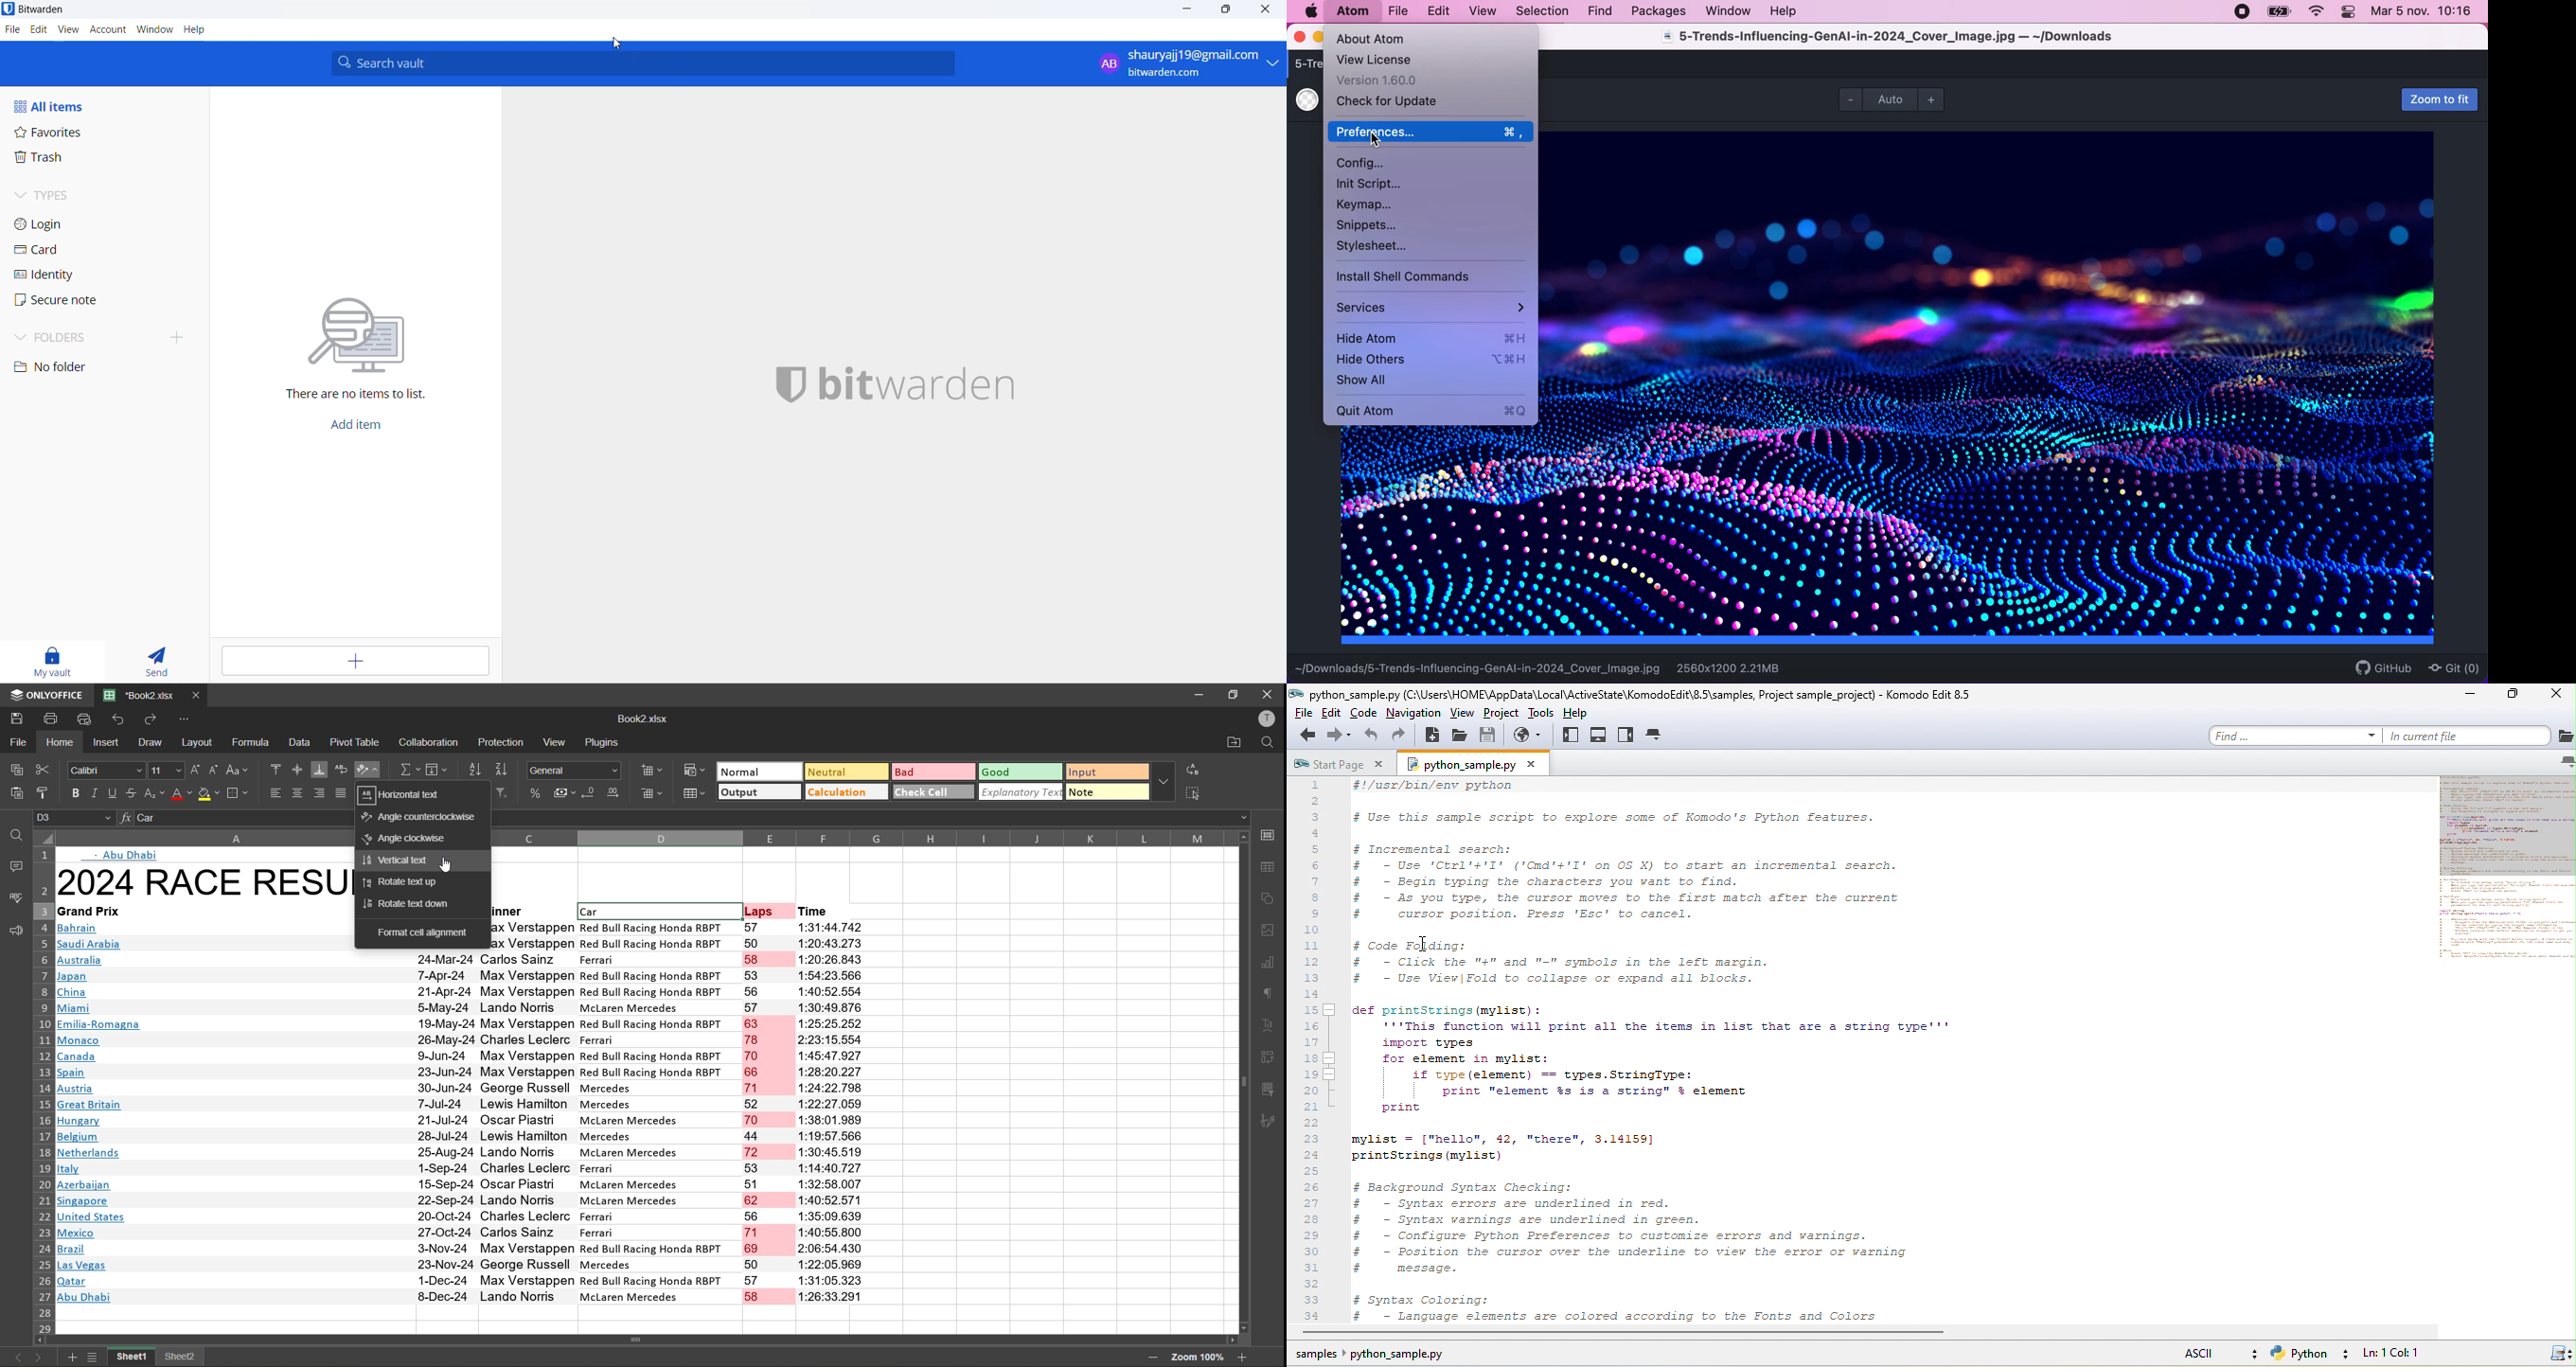 Image resolution: width=2576 pixels, height=1372 pixels. Describe the element at coordinates (409, 903) in the screenshot. I see `rotate text down` at that location.